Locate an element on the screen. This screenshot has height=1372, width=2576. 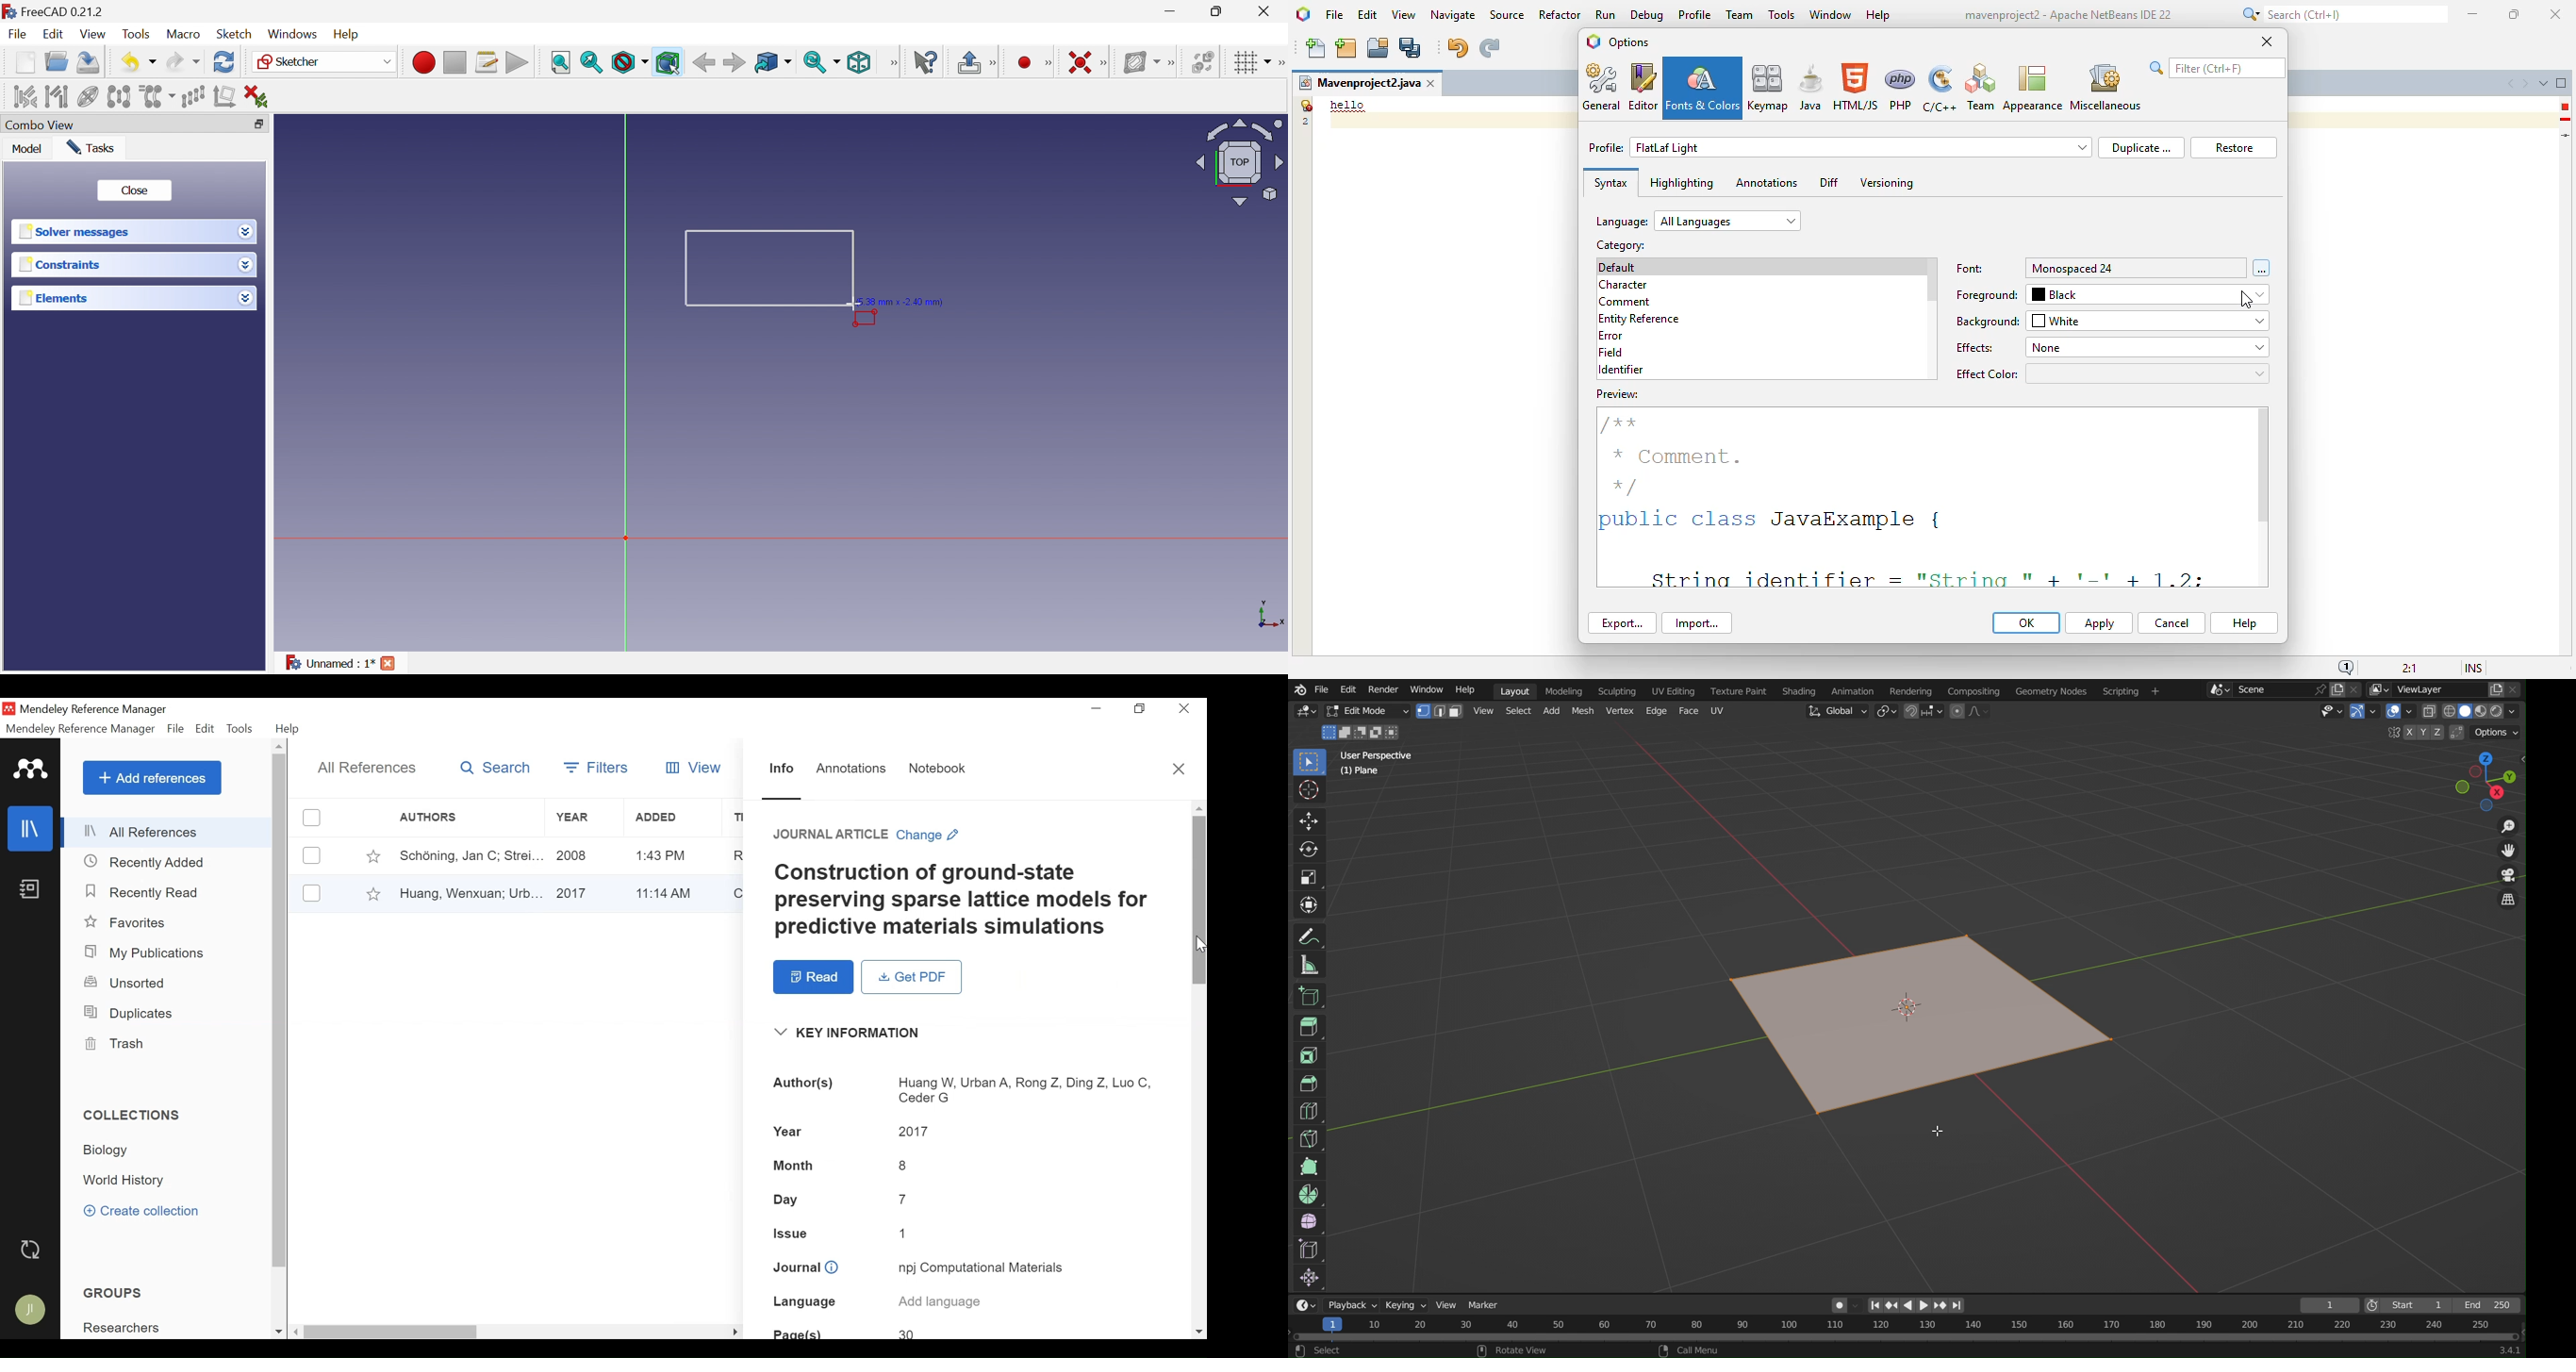
Get PDF is located at coordinates (911, 977).